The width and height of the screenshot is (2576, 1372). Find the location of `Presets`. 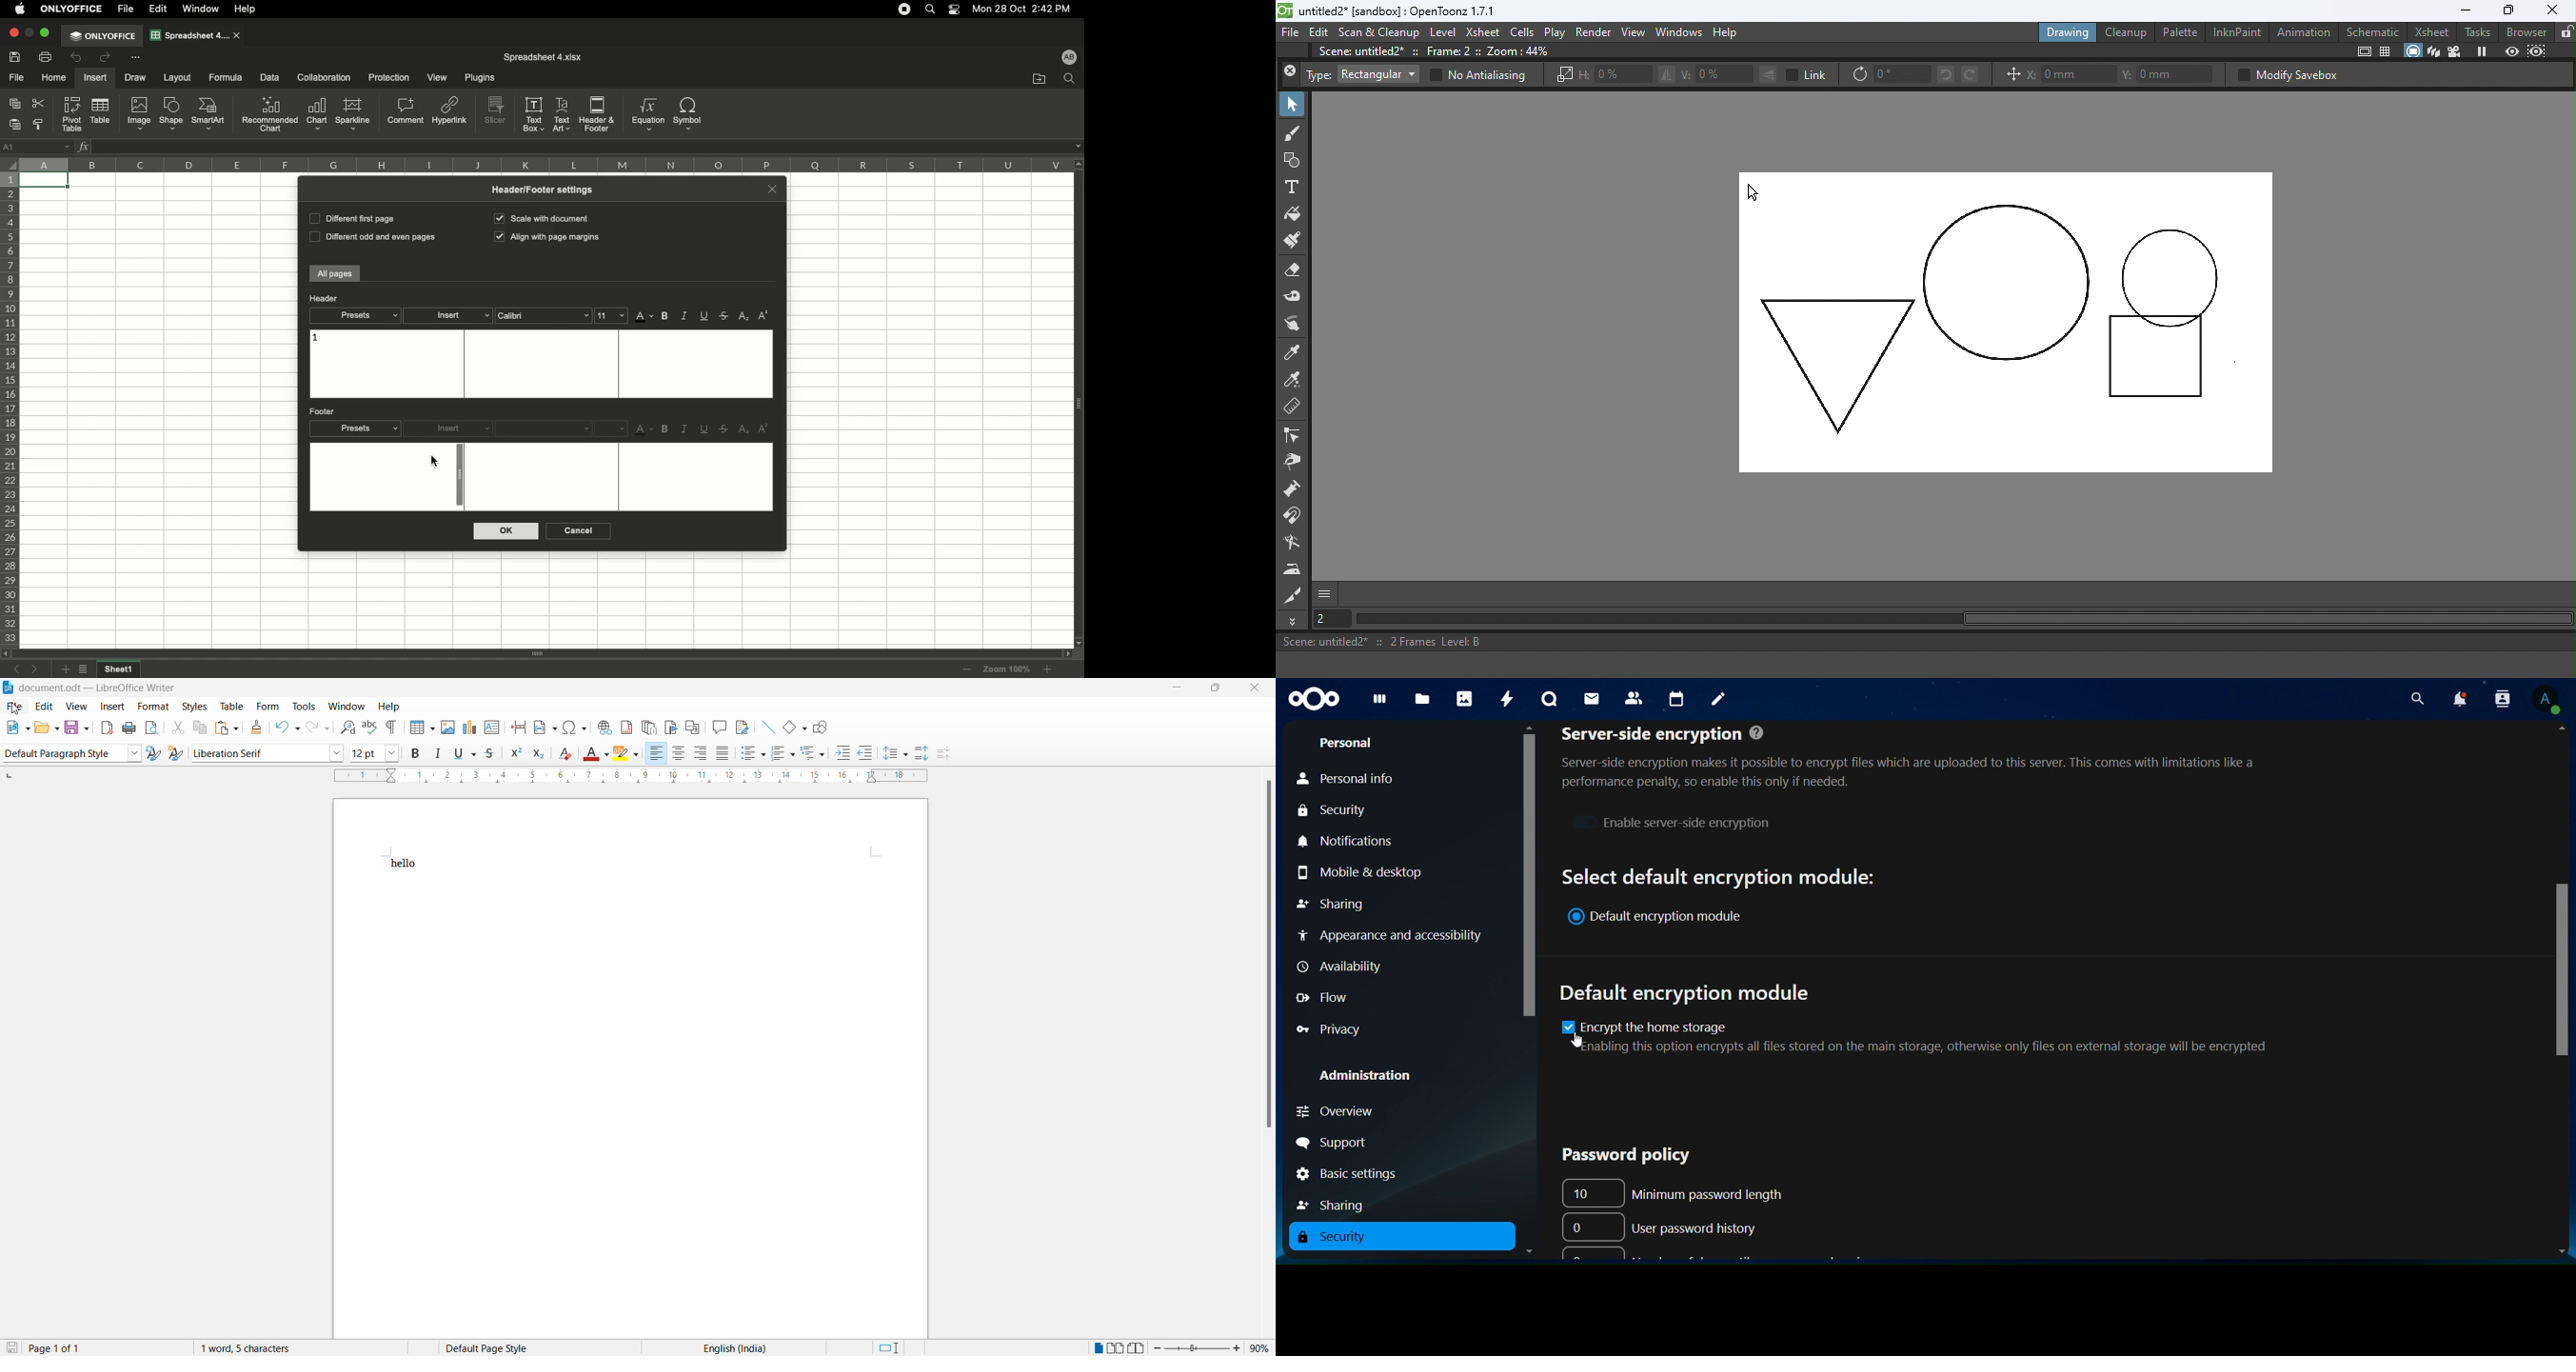

Presets is located at coordinates (355, 316).